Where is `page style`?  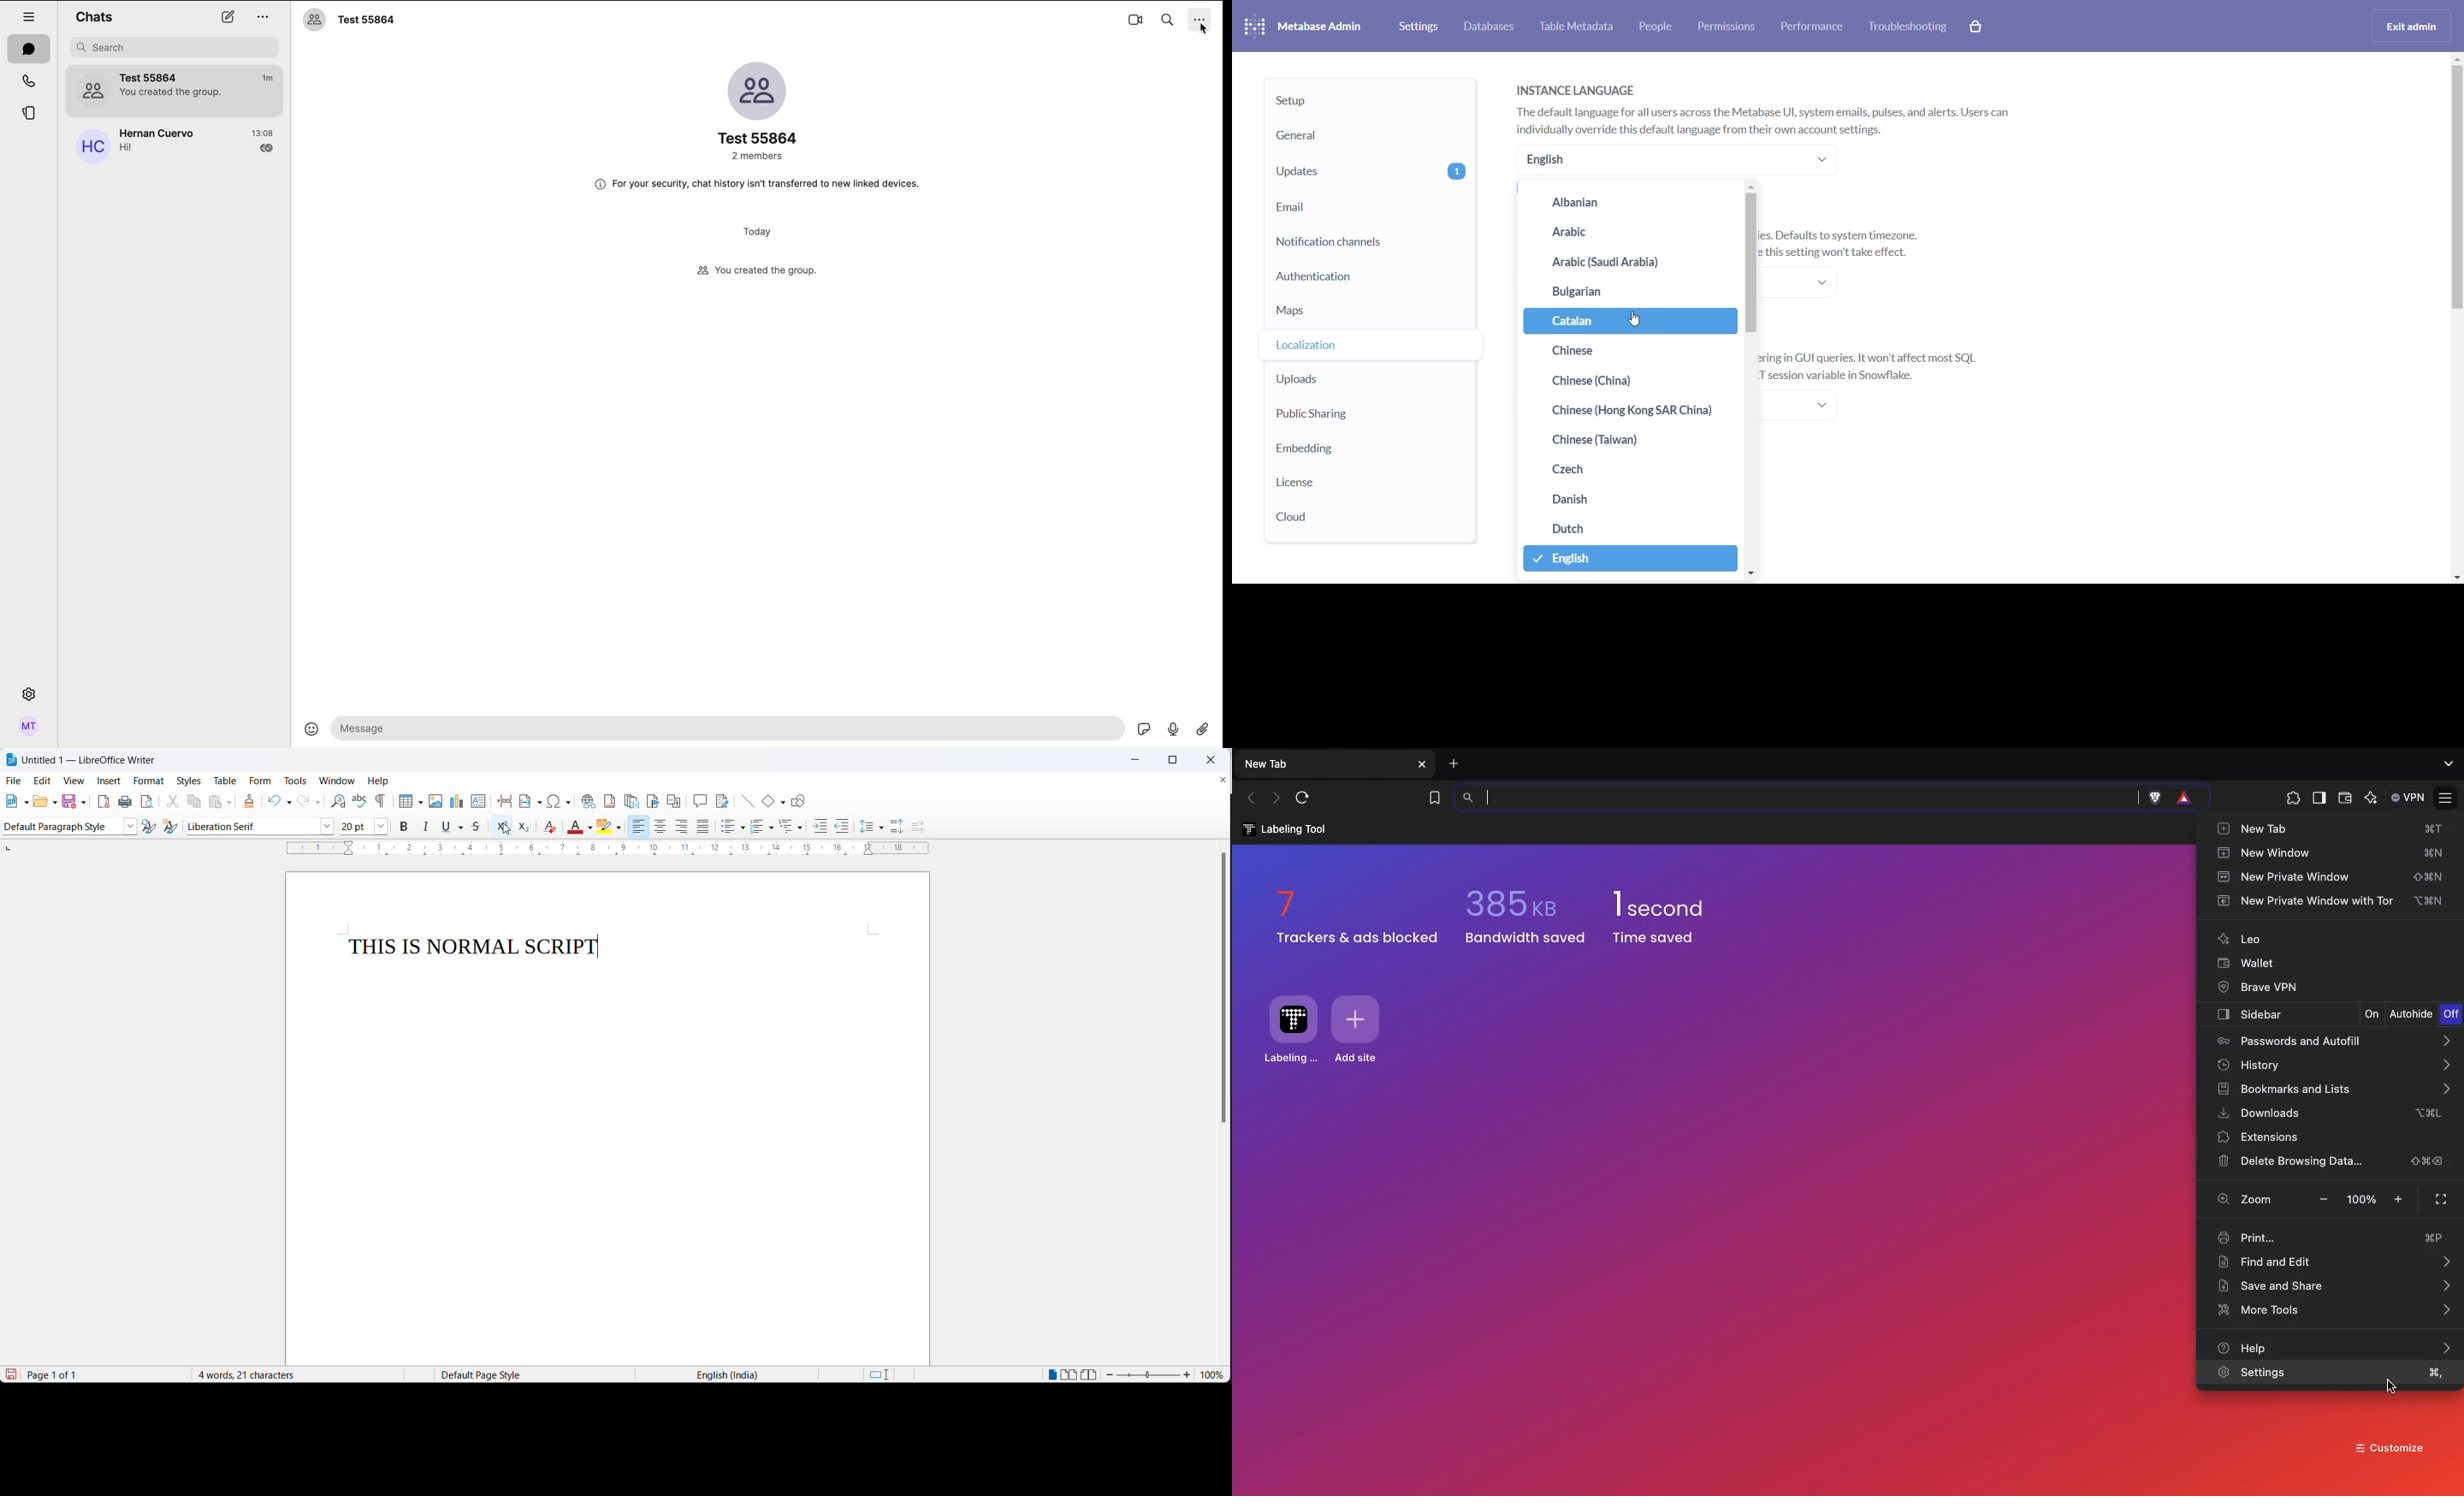
page style is located at coordinates (529, 1375).